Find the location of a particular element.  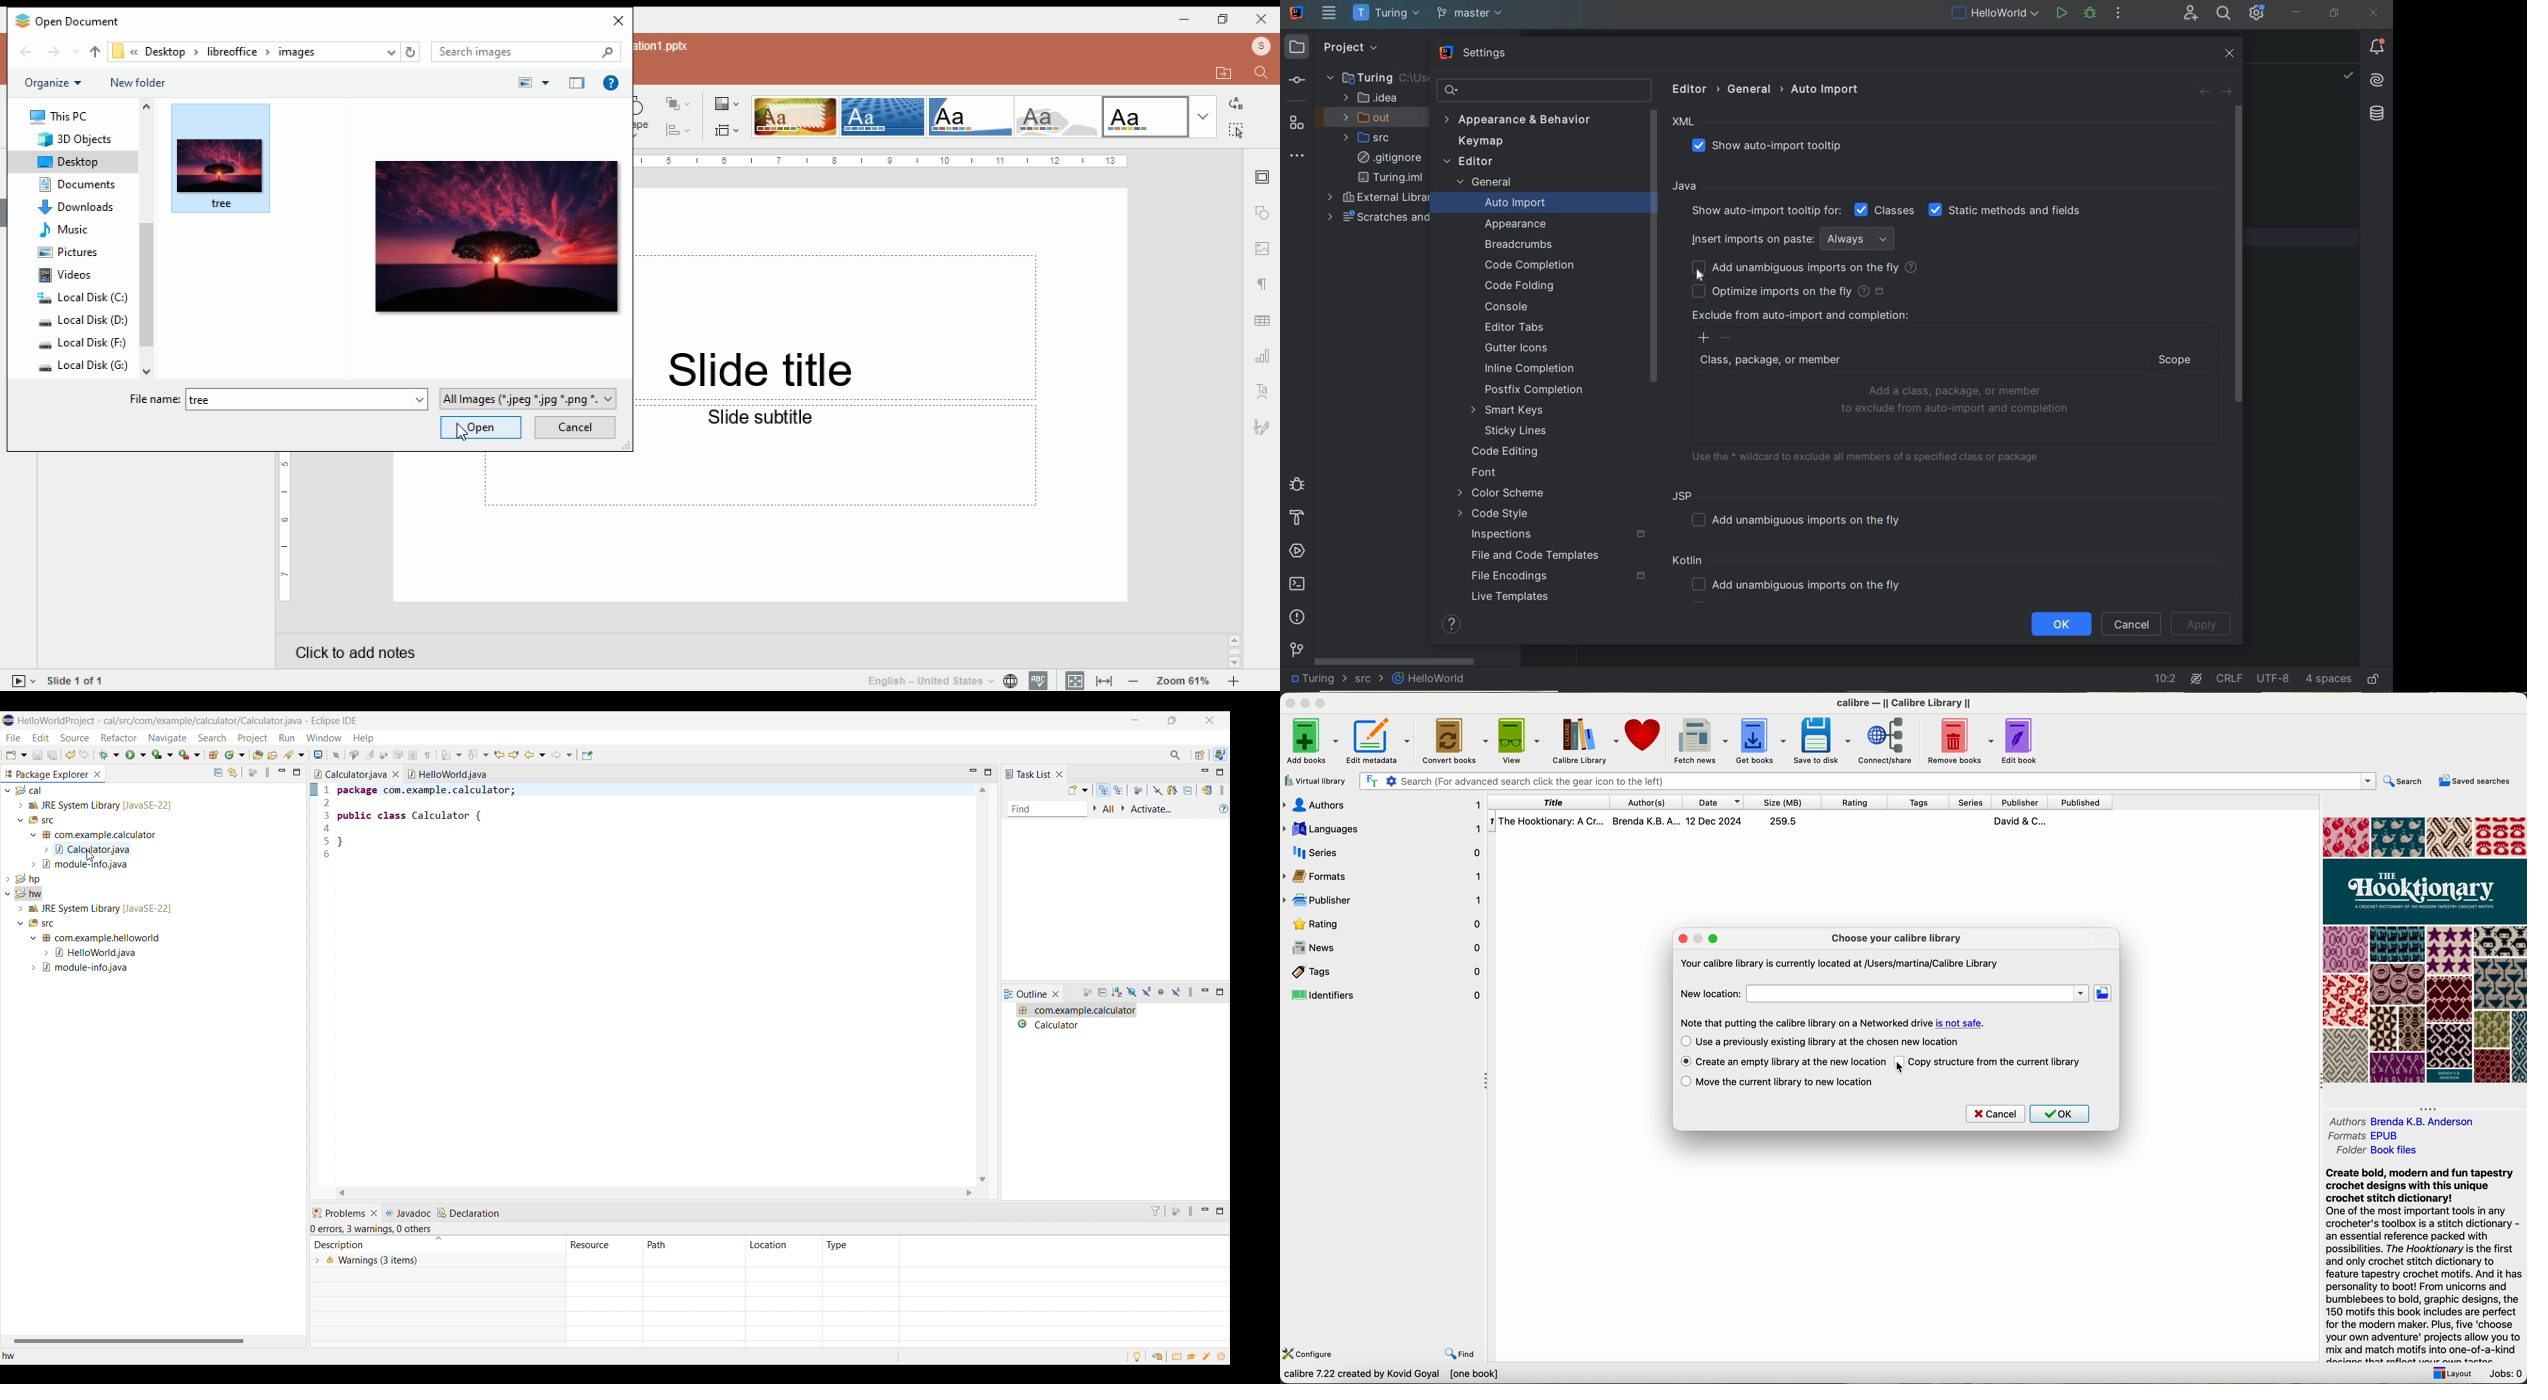

theme 5 is located at coordinates (1145, 117).